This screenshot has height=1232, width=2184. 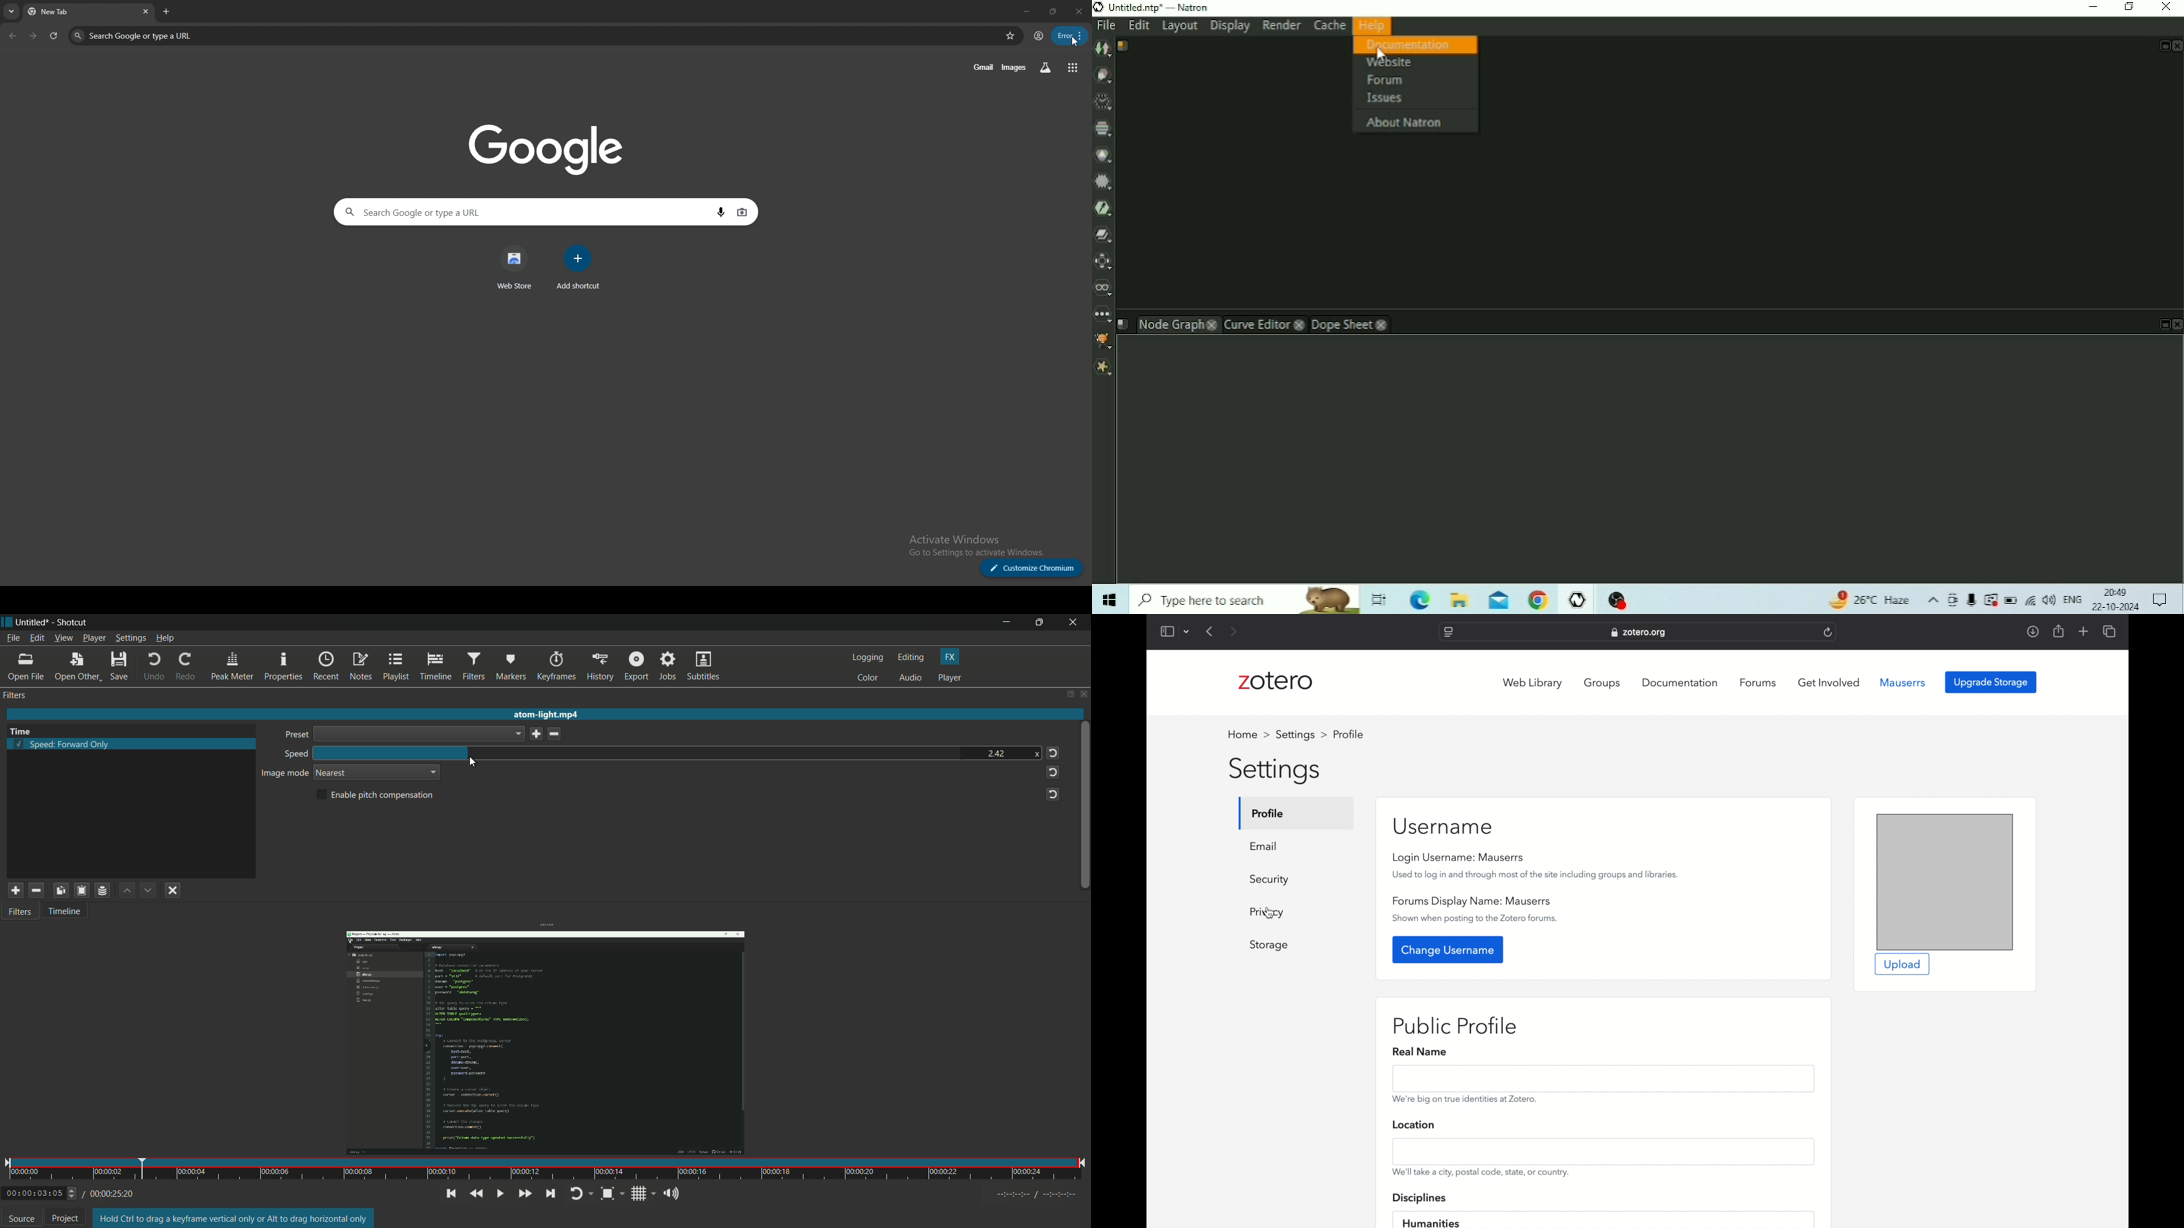 What do you see at coordinates (1103, 341) in the screenshot?
I see `GMIC` at bounding box center [1103, 341].